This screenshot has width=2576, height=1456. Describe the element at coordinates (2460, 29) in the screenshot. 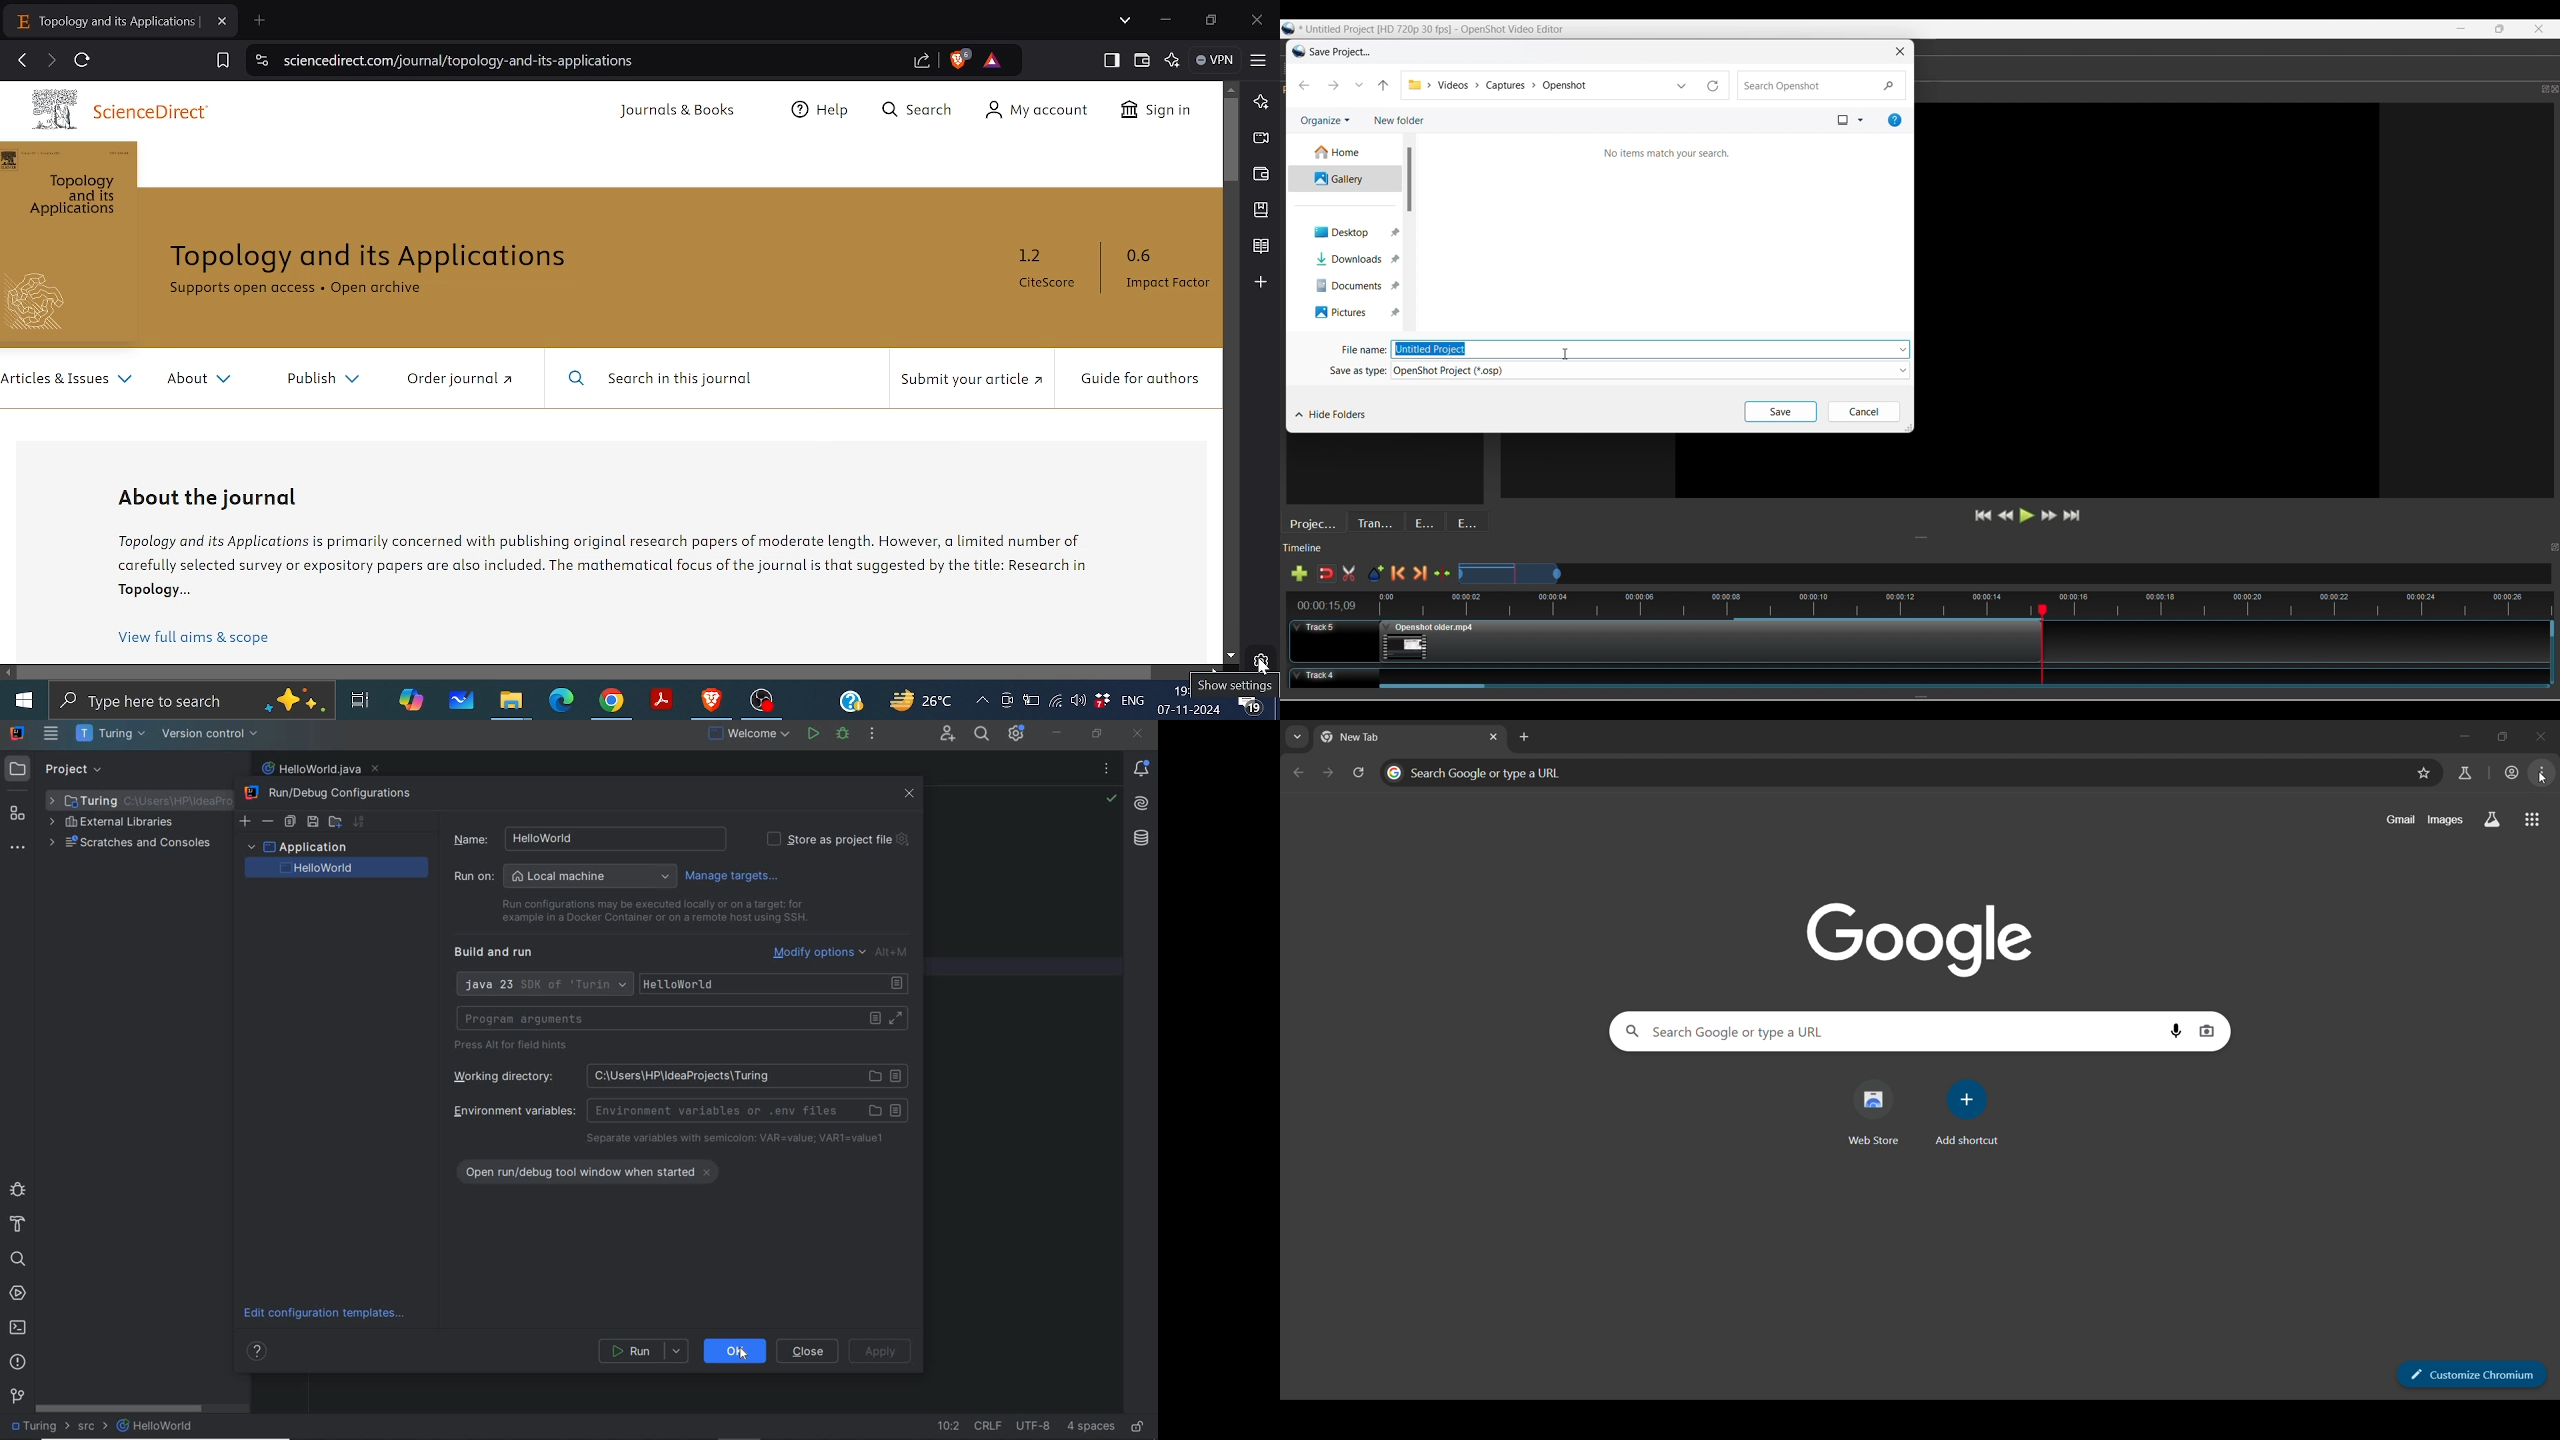

I see `minimize` at that location.